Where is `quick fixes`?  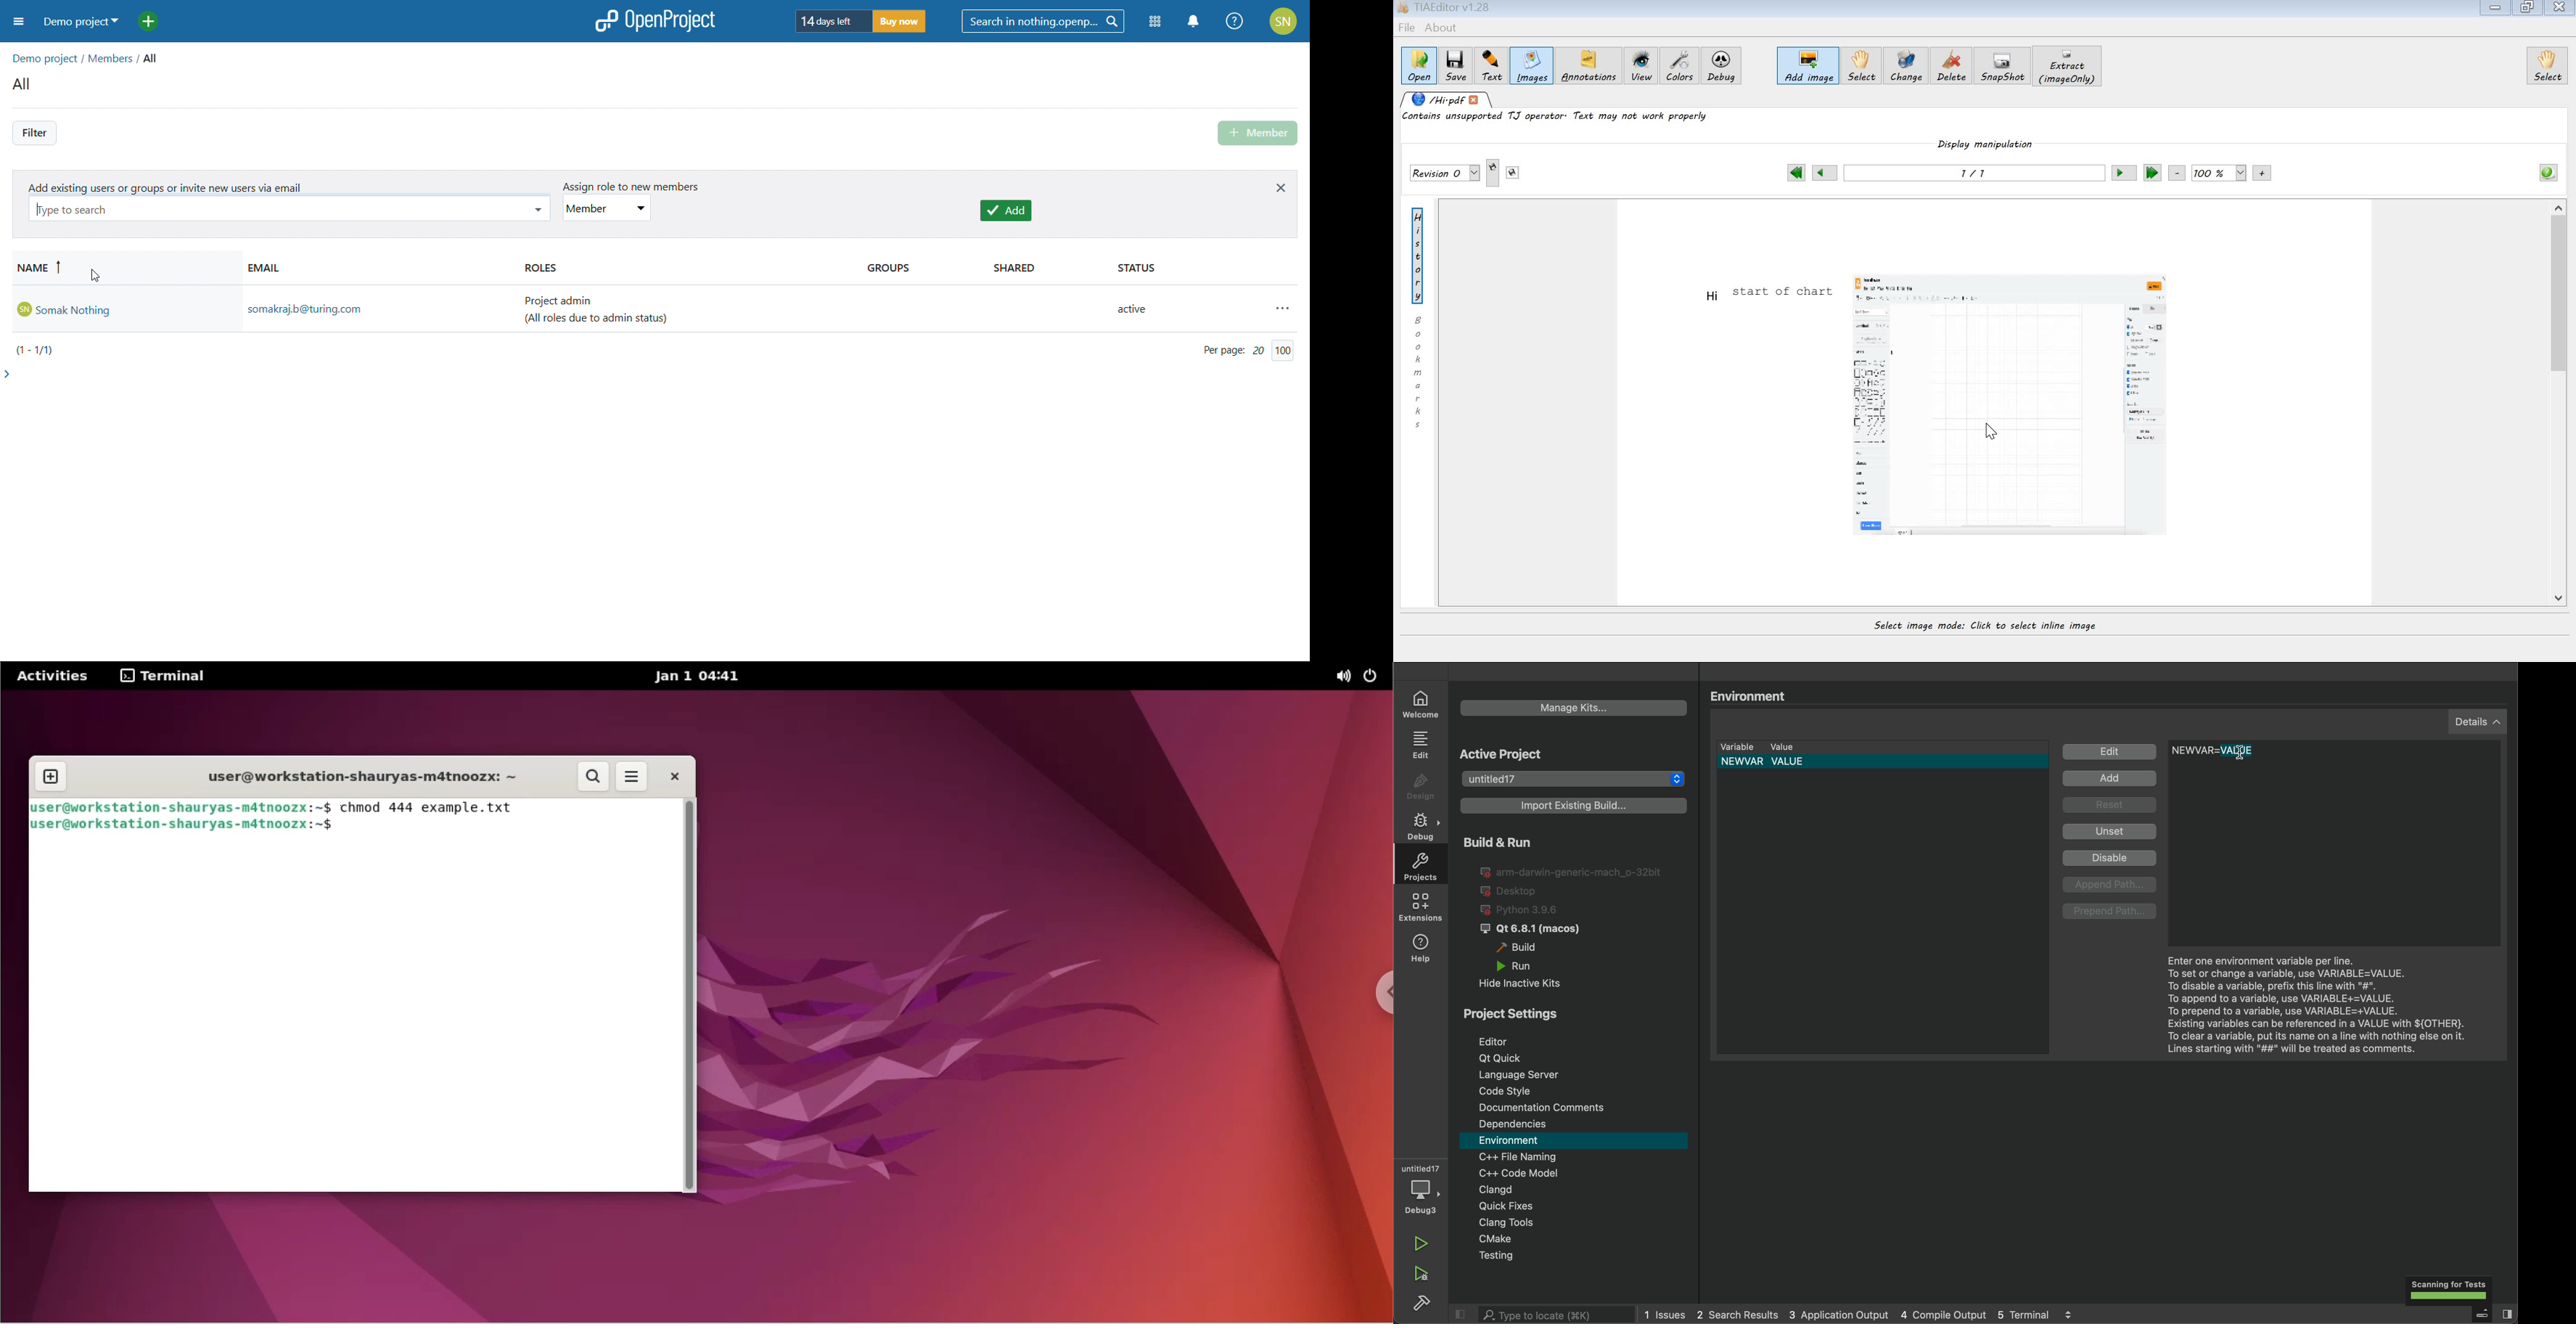
quick fixes is located at coordinates (1575, 1207).